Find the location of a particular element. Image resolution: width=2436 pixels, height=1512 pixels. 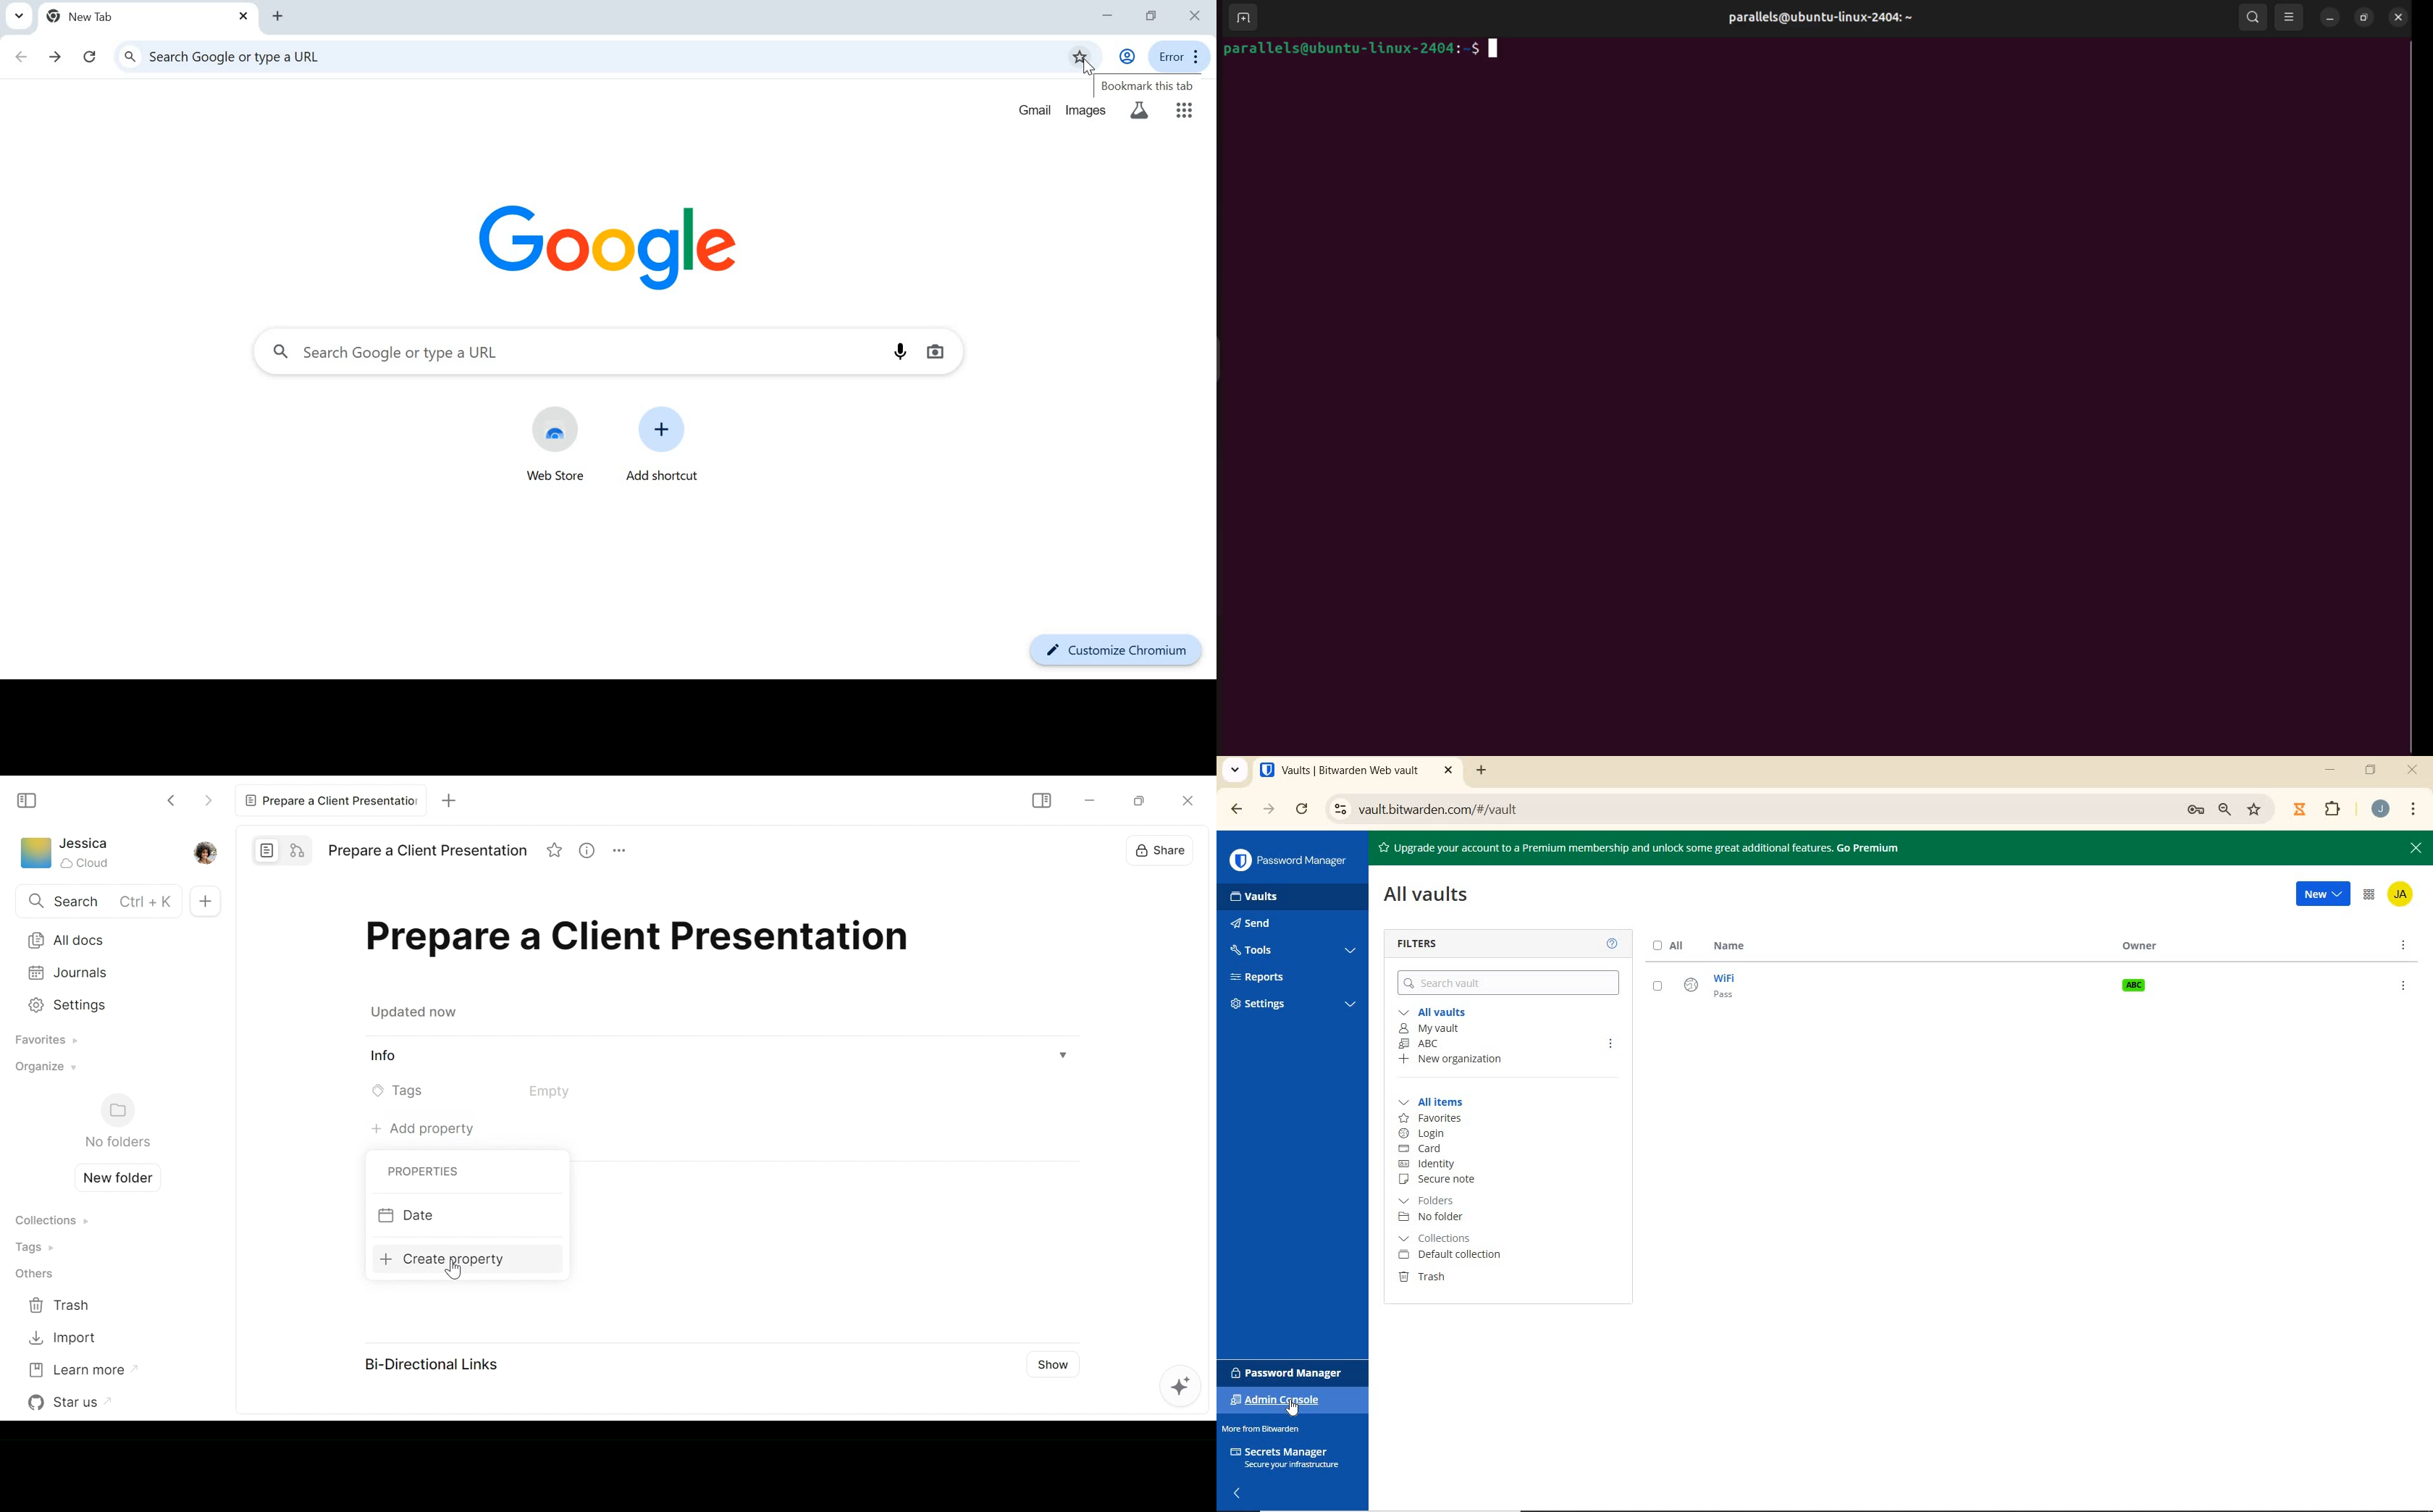

minimize is located at coordinates (1088, 801).